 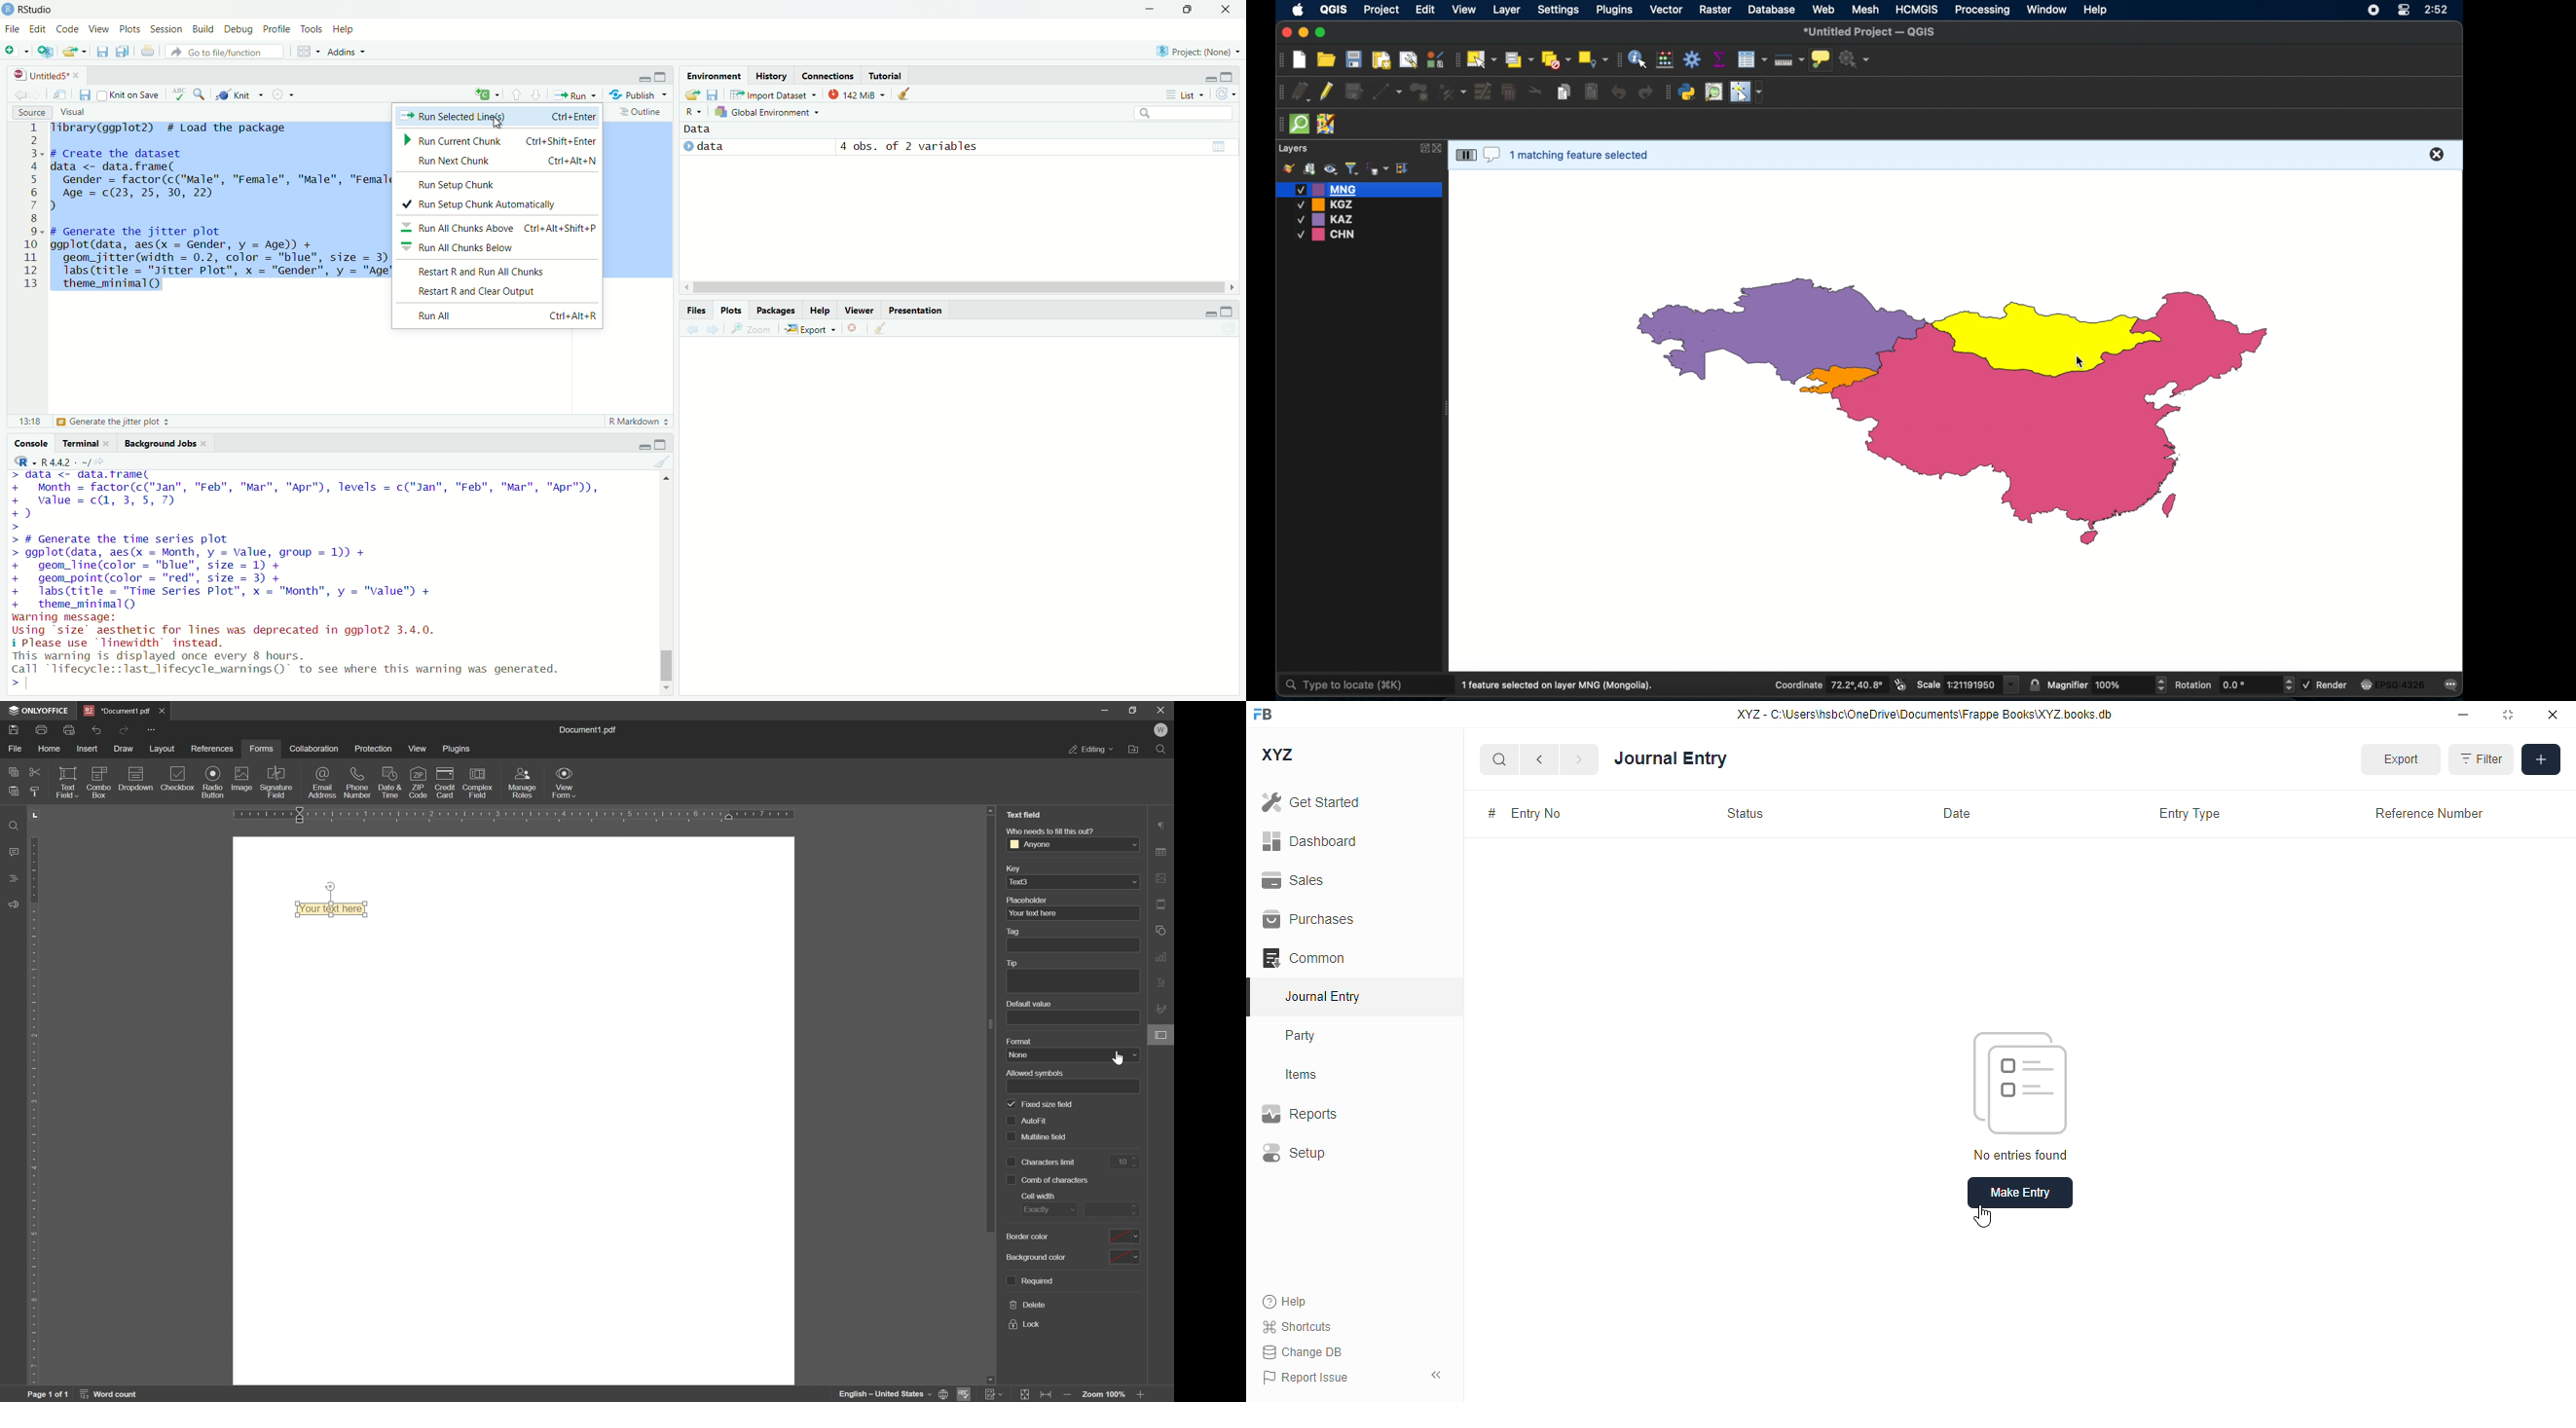 What do you see at coordinates (241, 779) in the screenshot?
I see `image` at bounding box center [241, 779].